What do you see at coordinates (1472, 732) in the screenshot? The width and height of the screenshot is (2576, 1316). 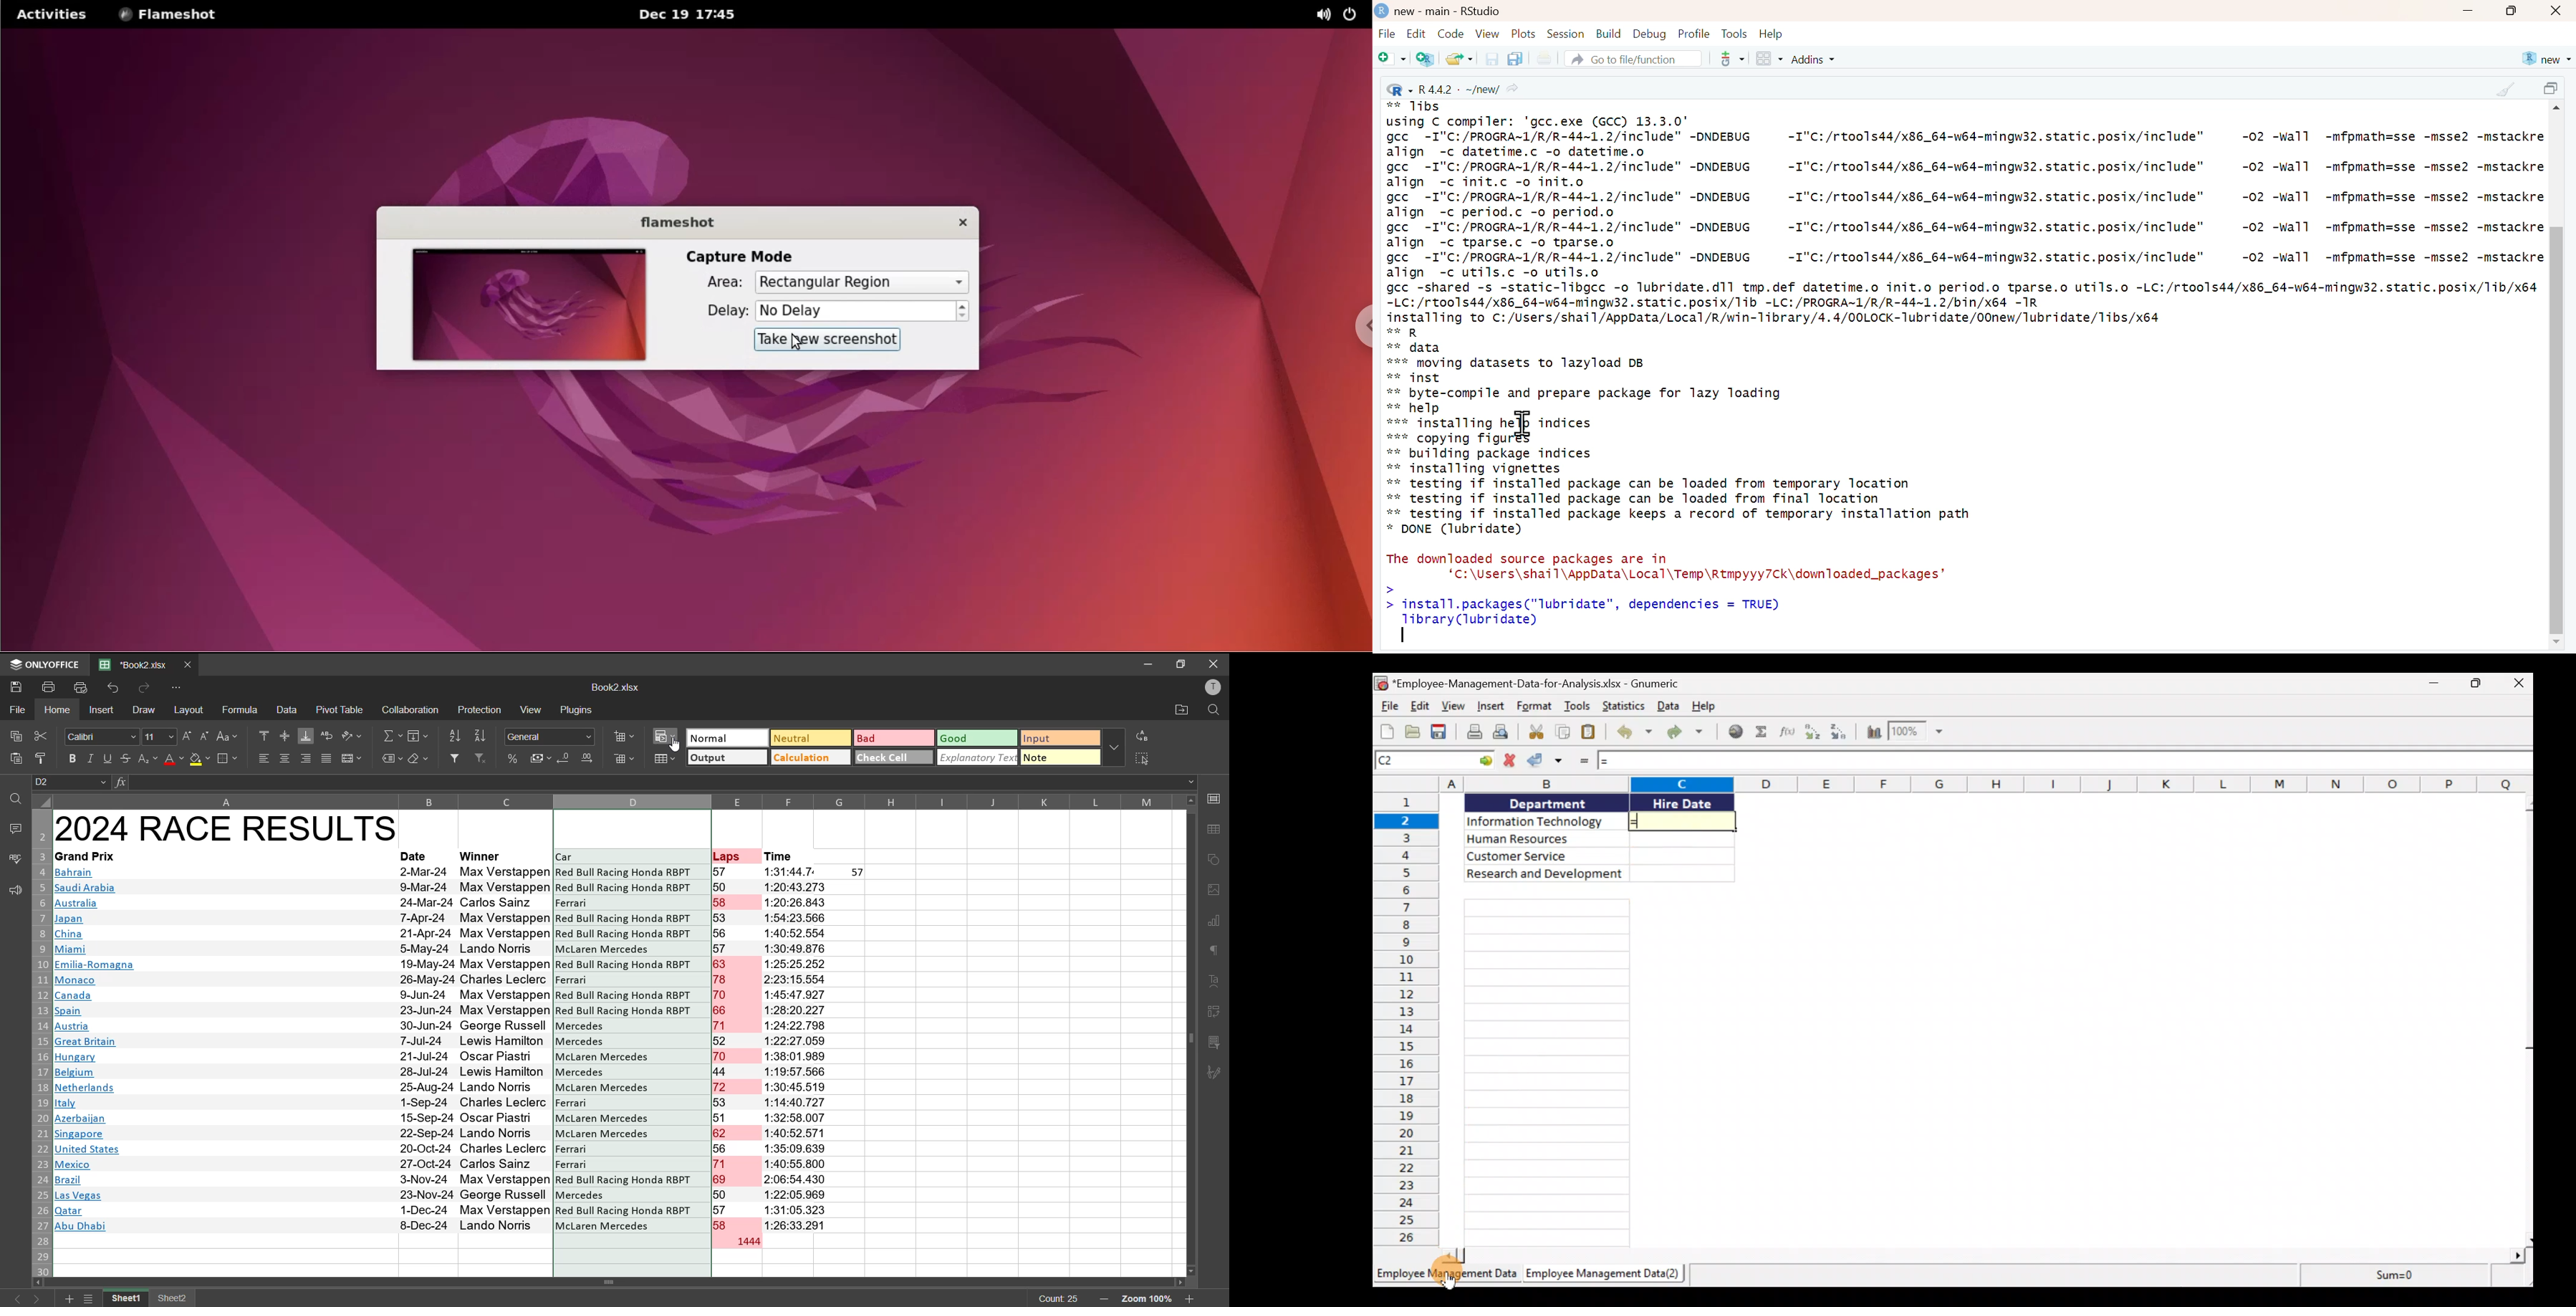 I see `Print the current file` at bounding box center [1472, 732].